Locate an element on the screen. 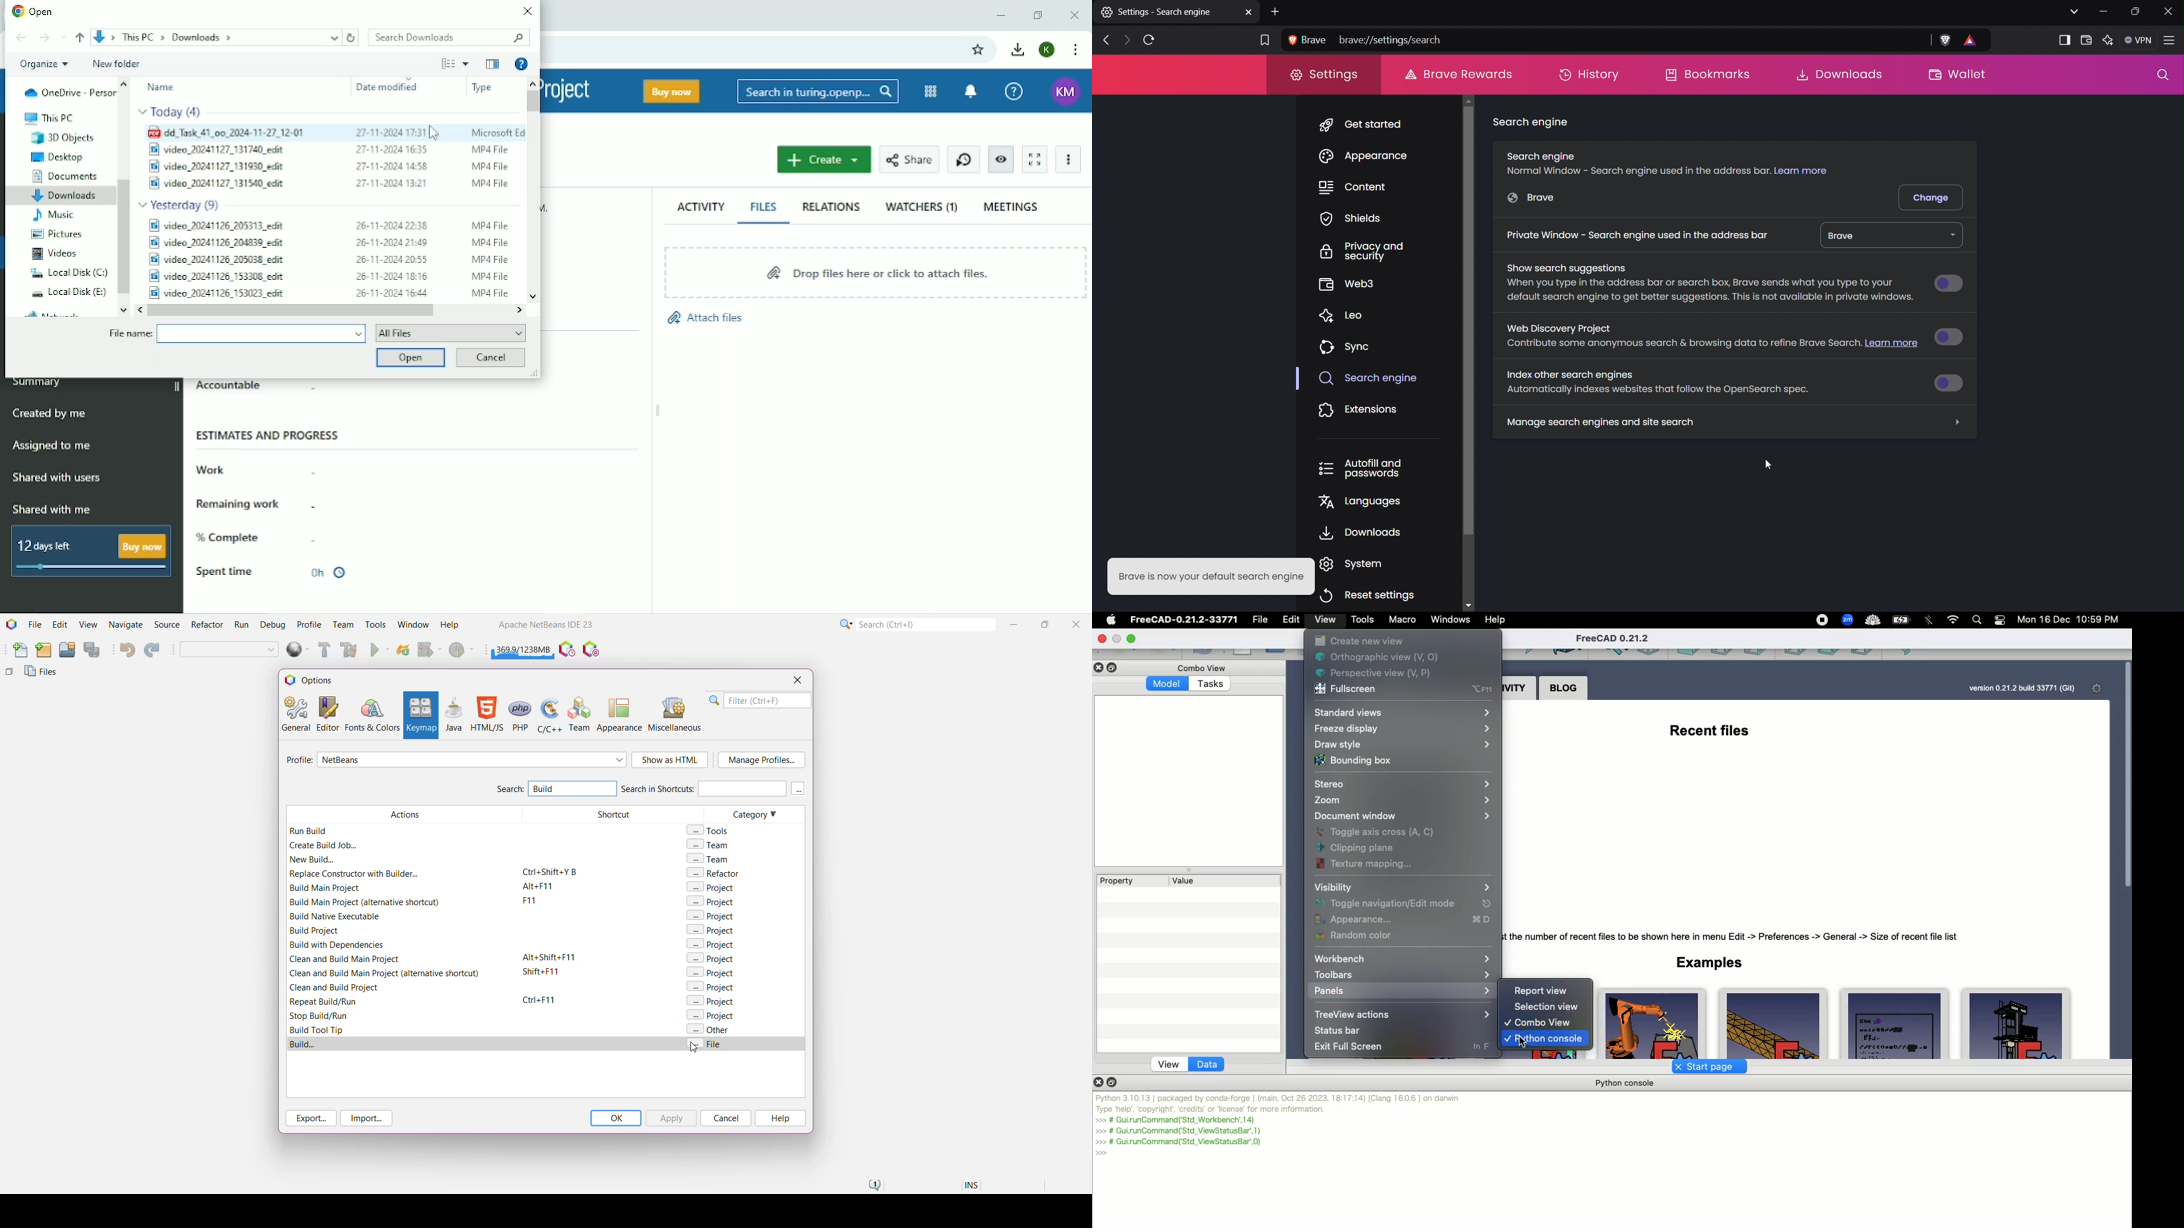 This screenshot has height=1232, width=2184. Visibility  is located at coordinates (1402, 888).